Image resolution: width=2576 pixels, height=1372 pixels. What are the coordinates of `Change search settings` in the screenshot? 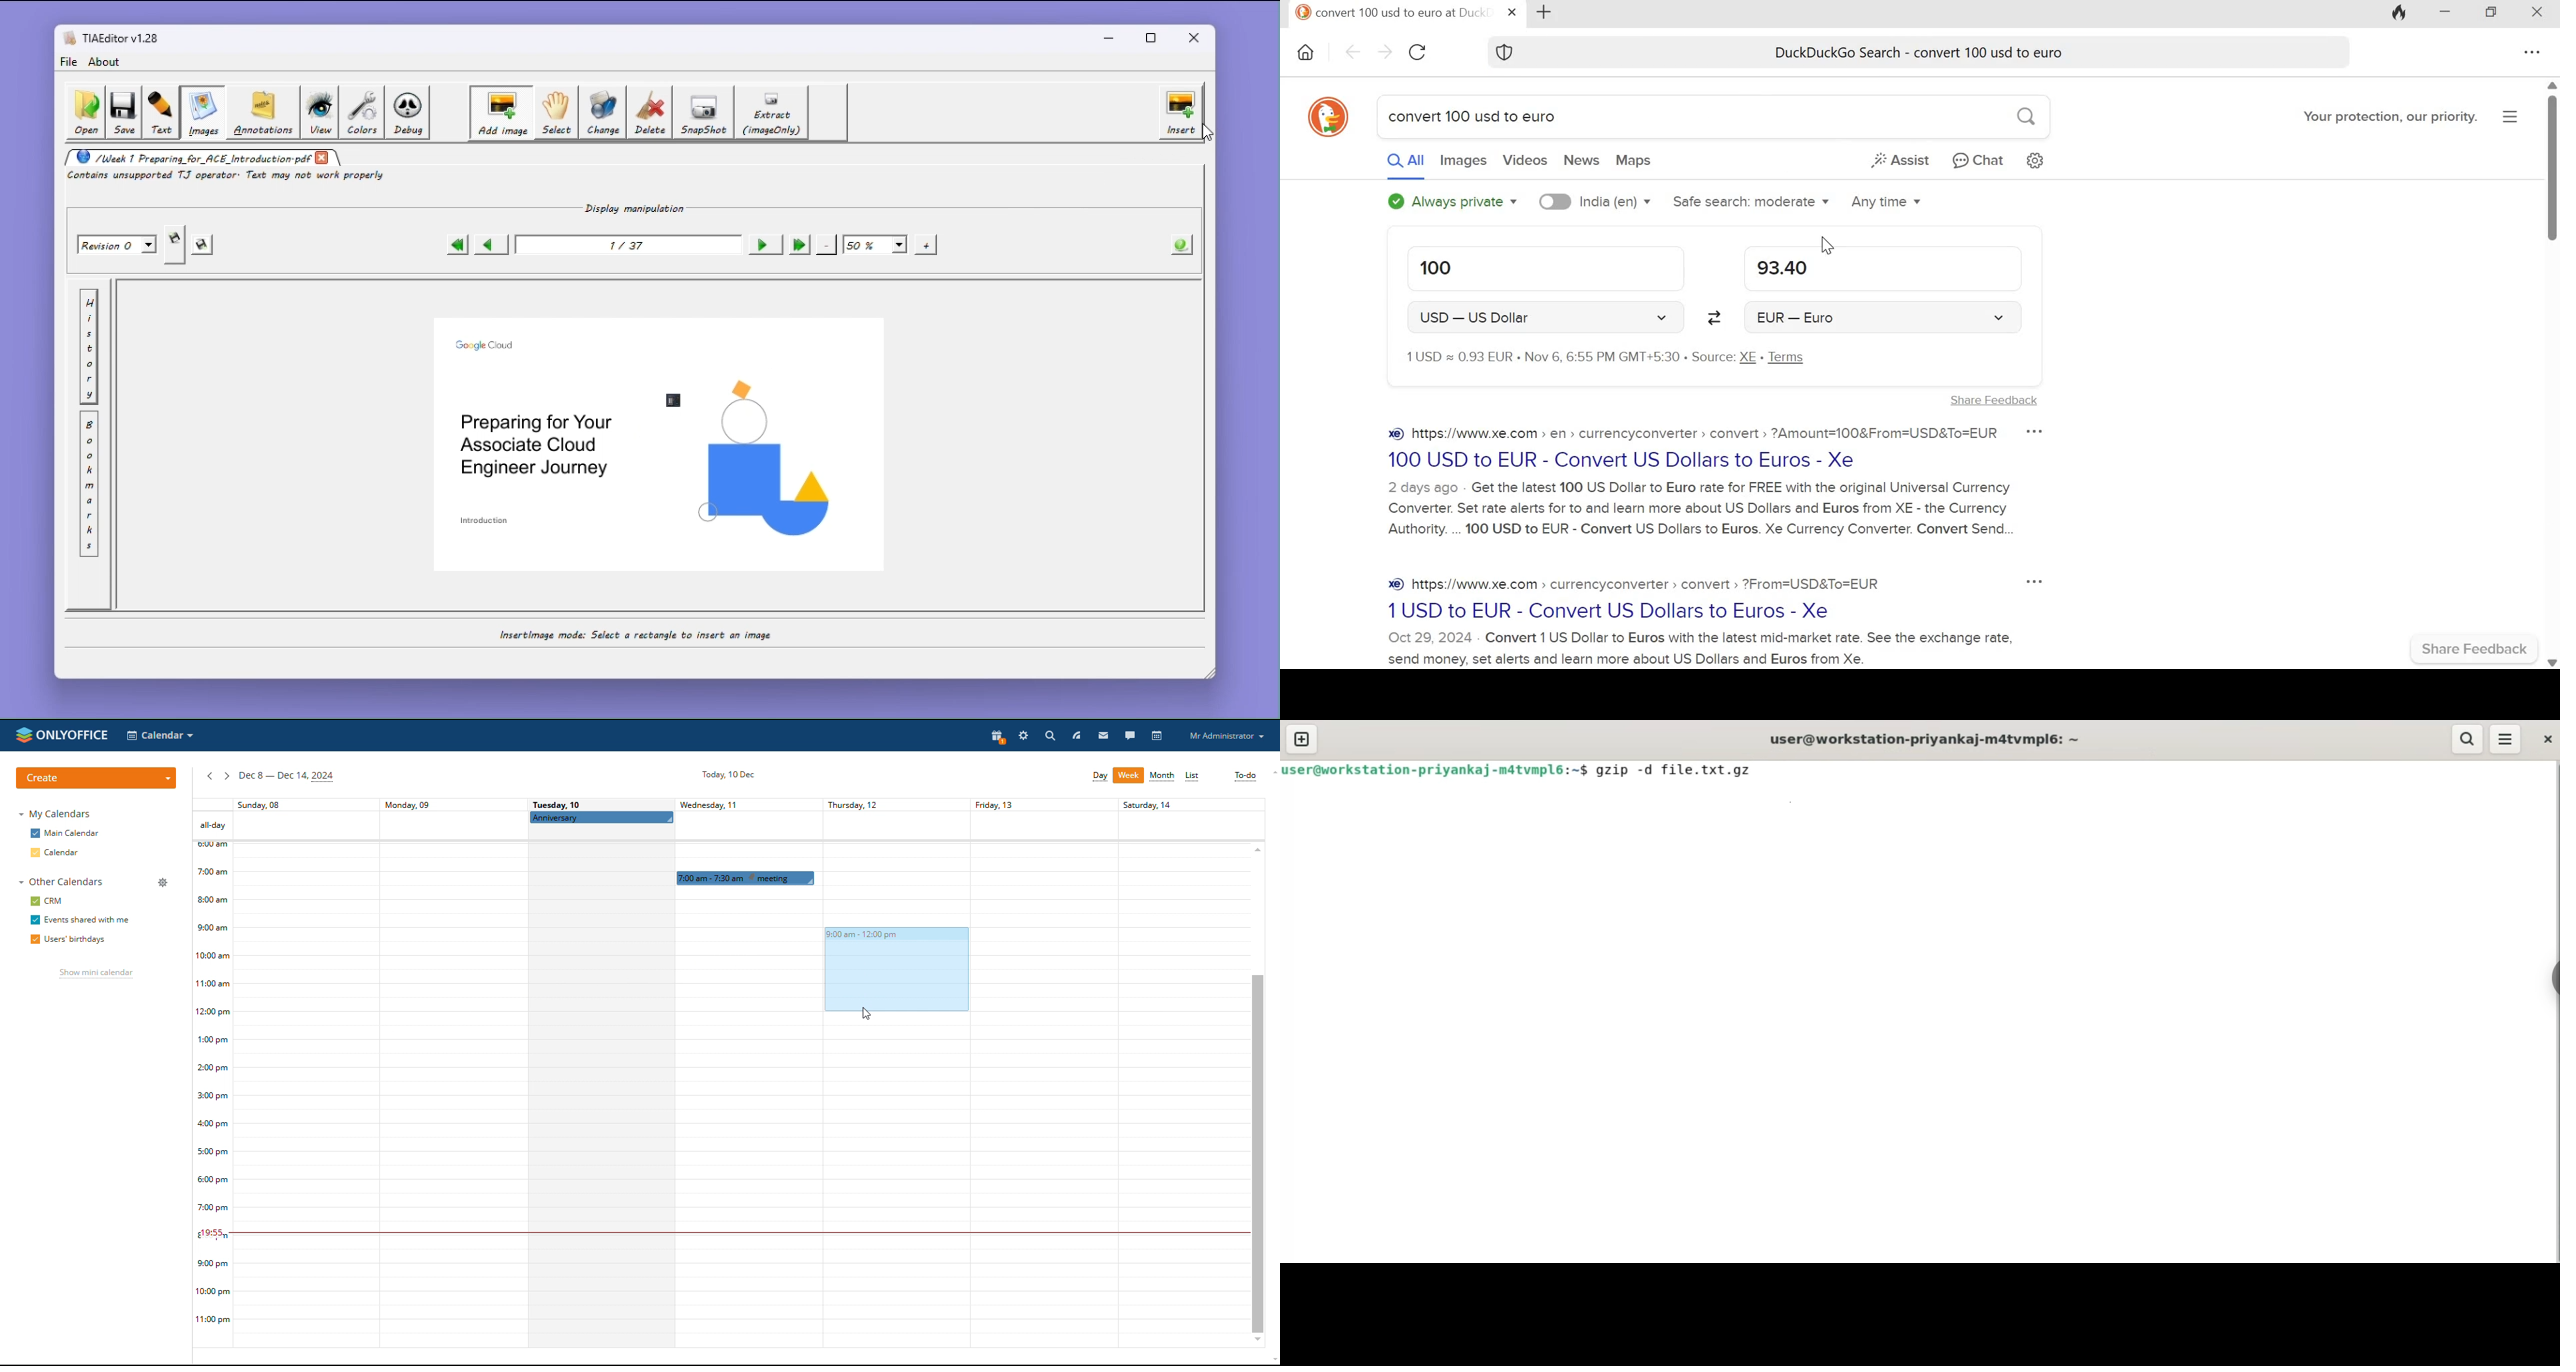 It's located at (2035, 160).